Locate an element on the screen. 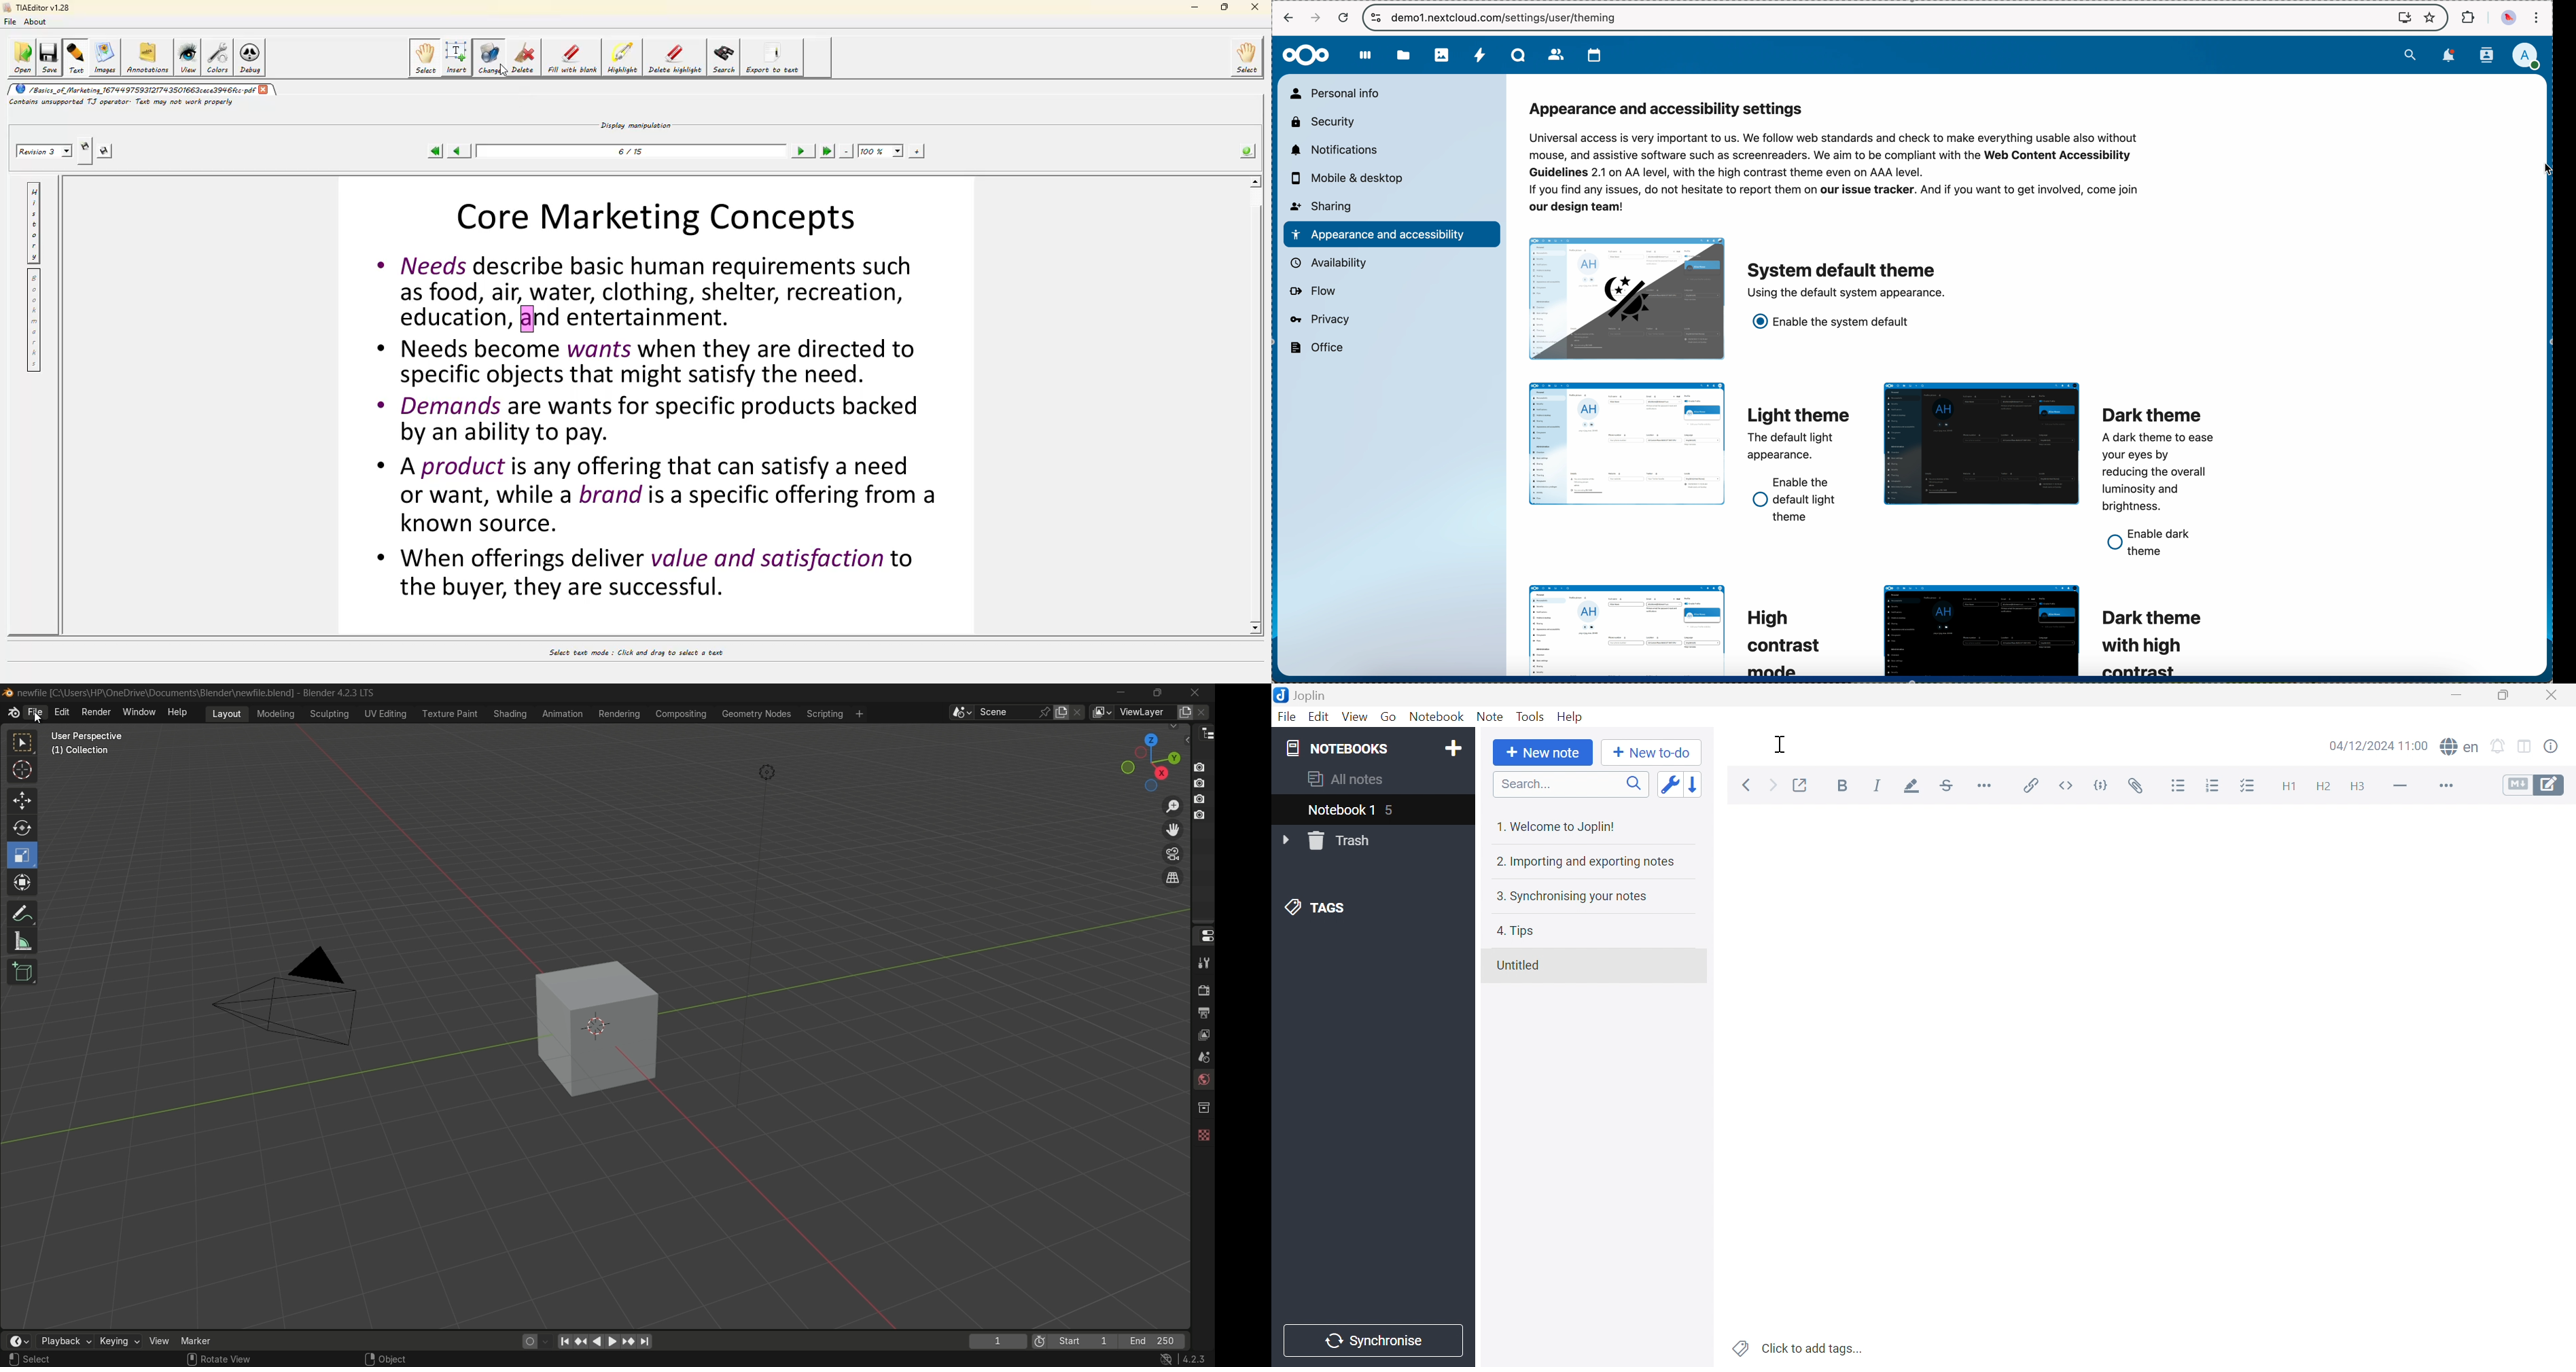 This screenshot has height=1372, width=2576. Cursor is located at coordinates (1780, 745).